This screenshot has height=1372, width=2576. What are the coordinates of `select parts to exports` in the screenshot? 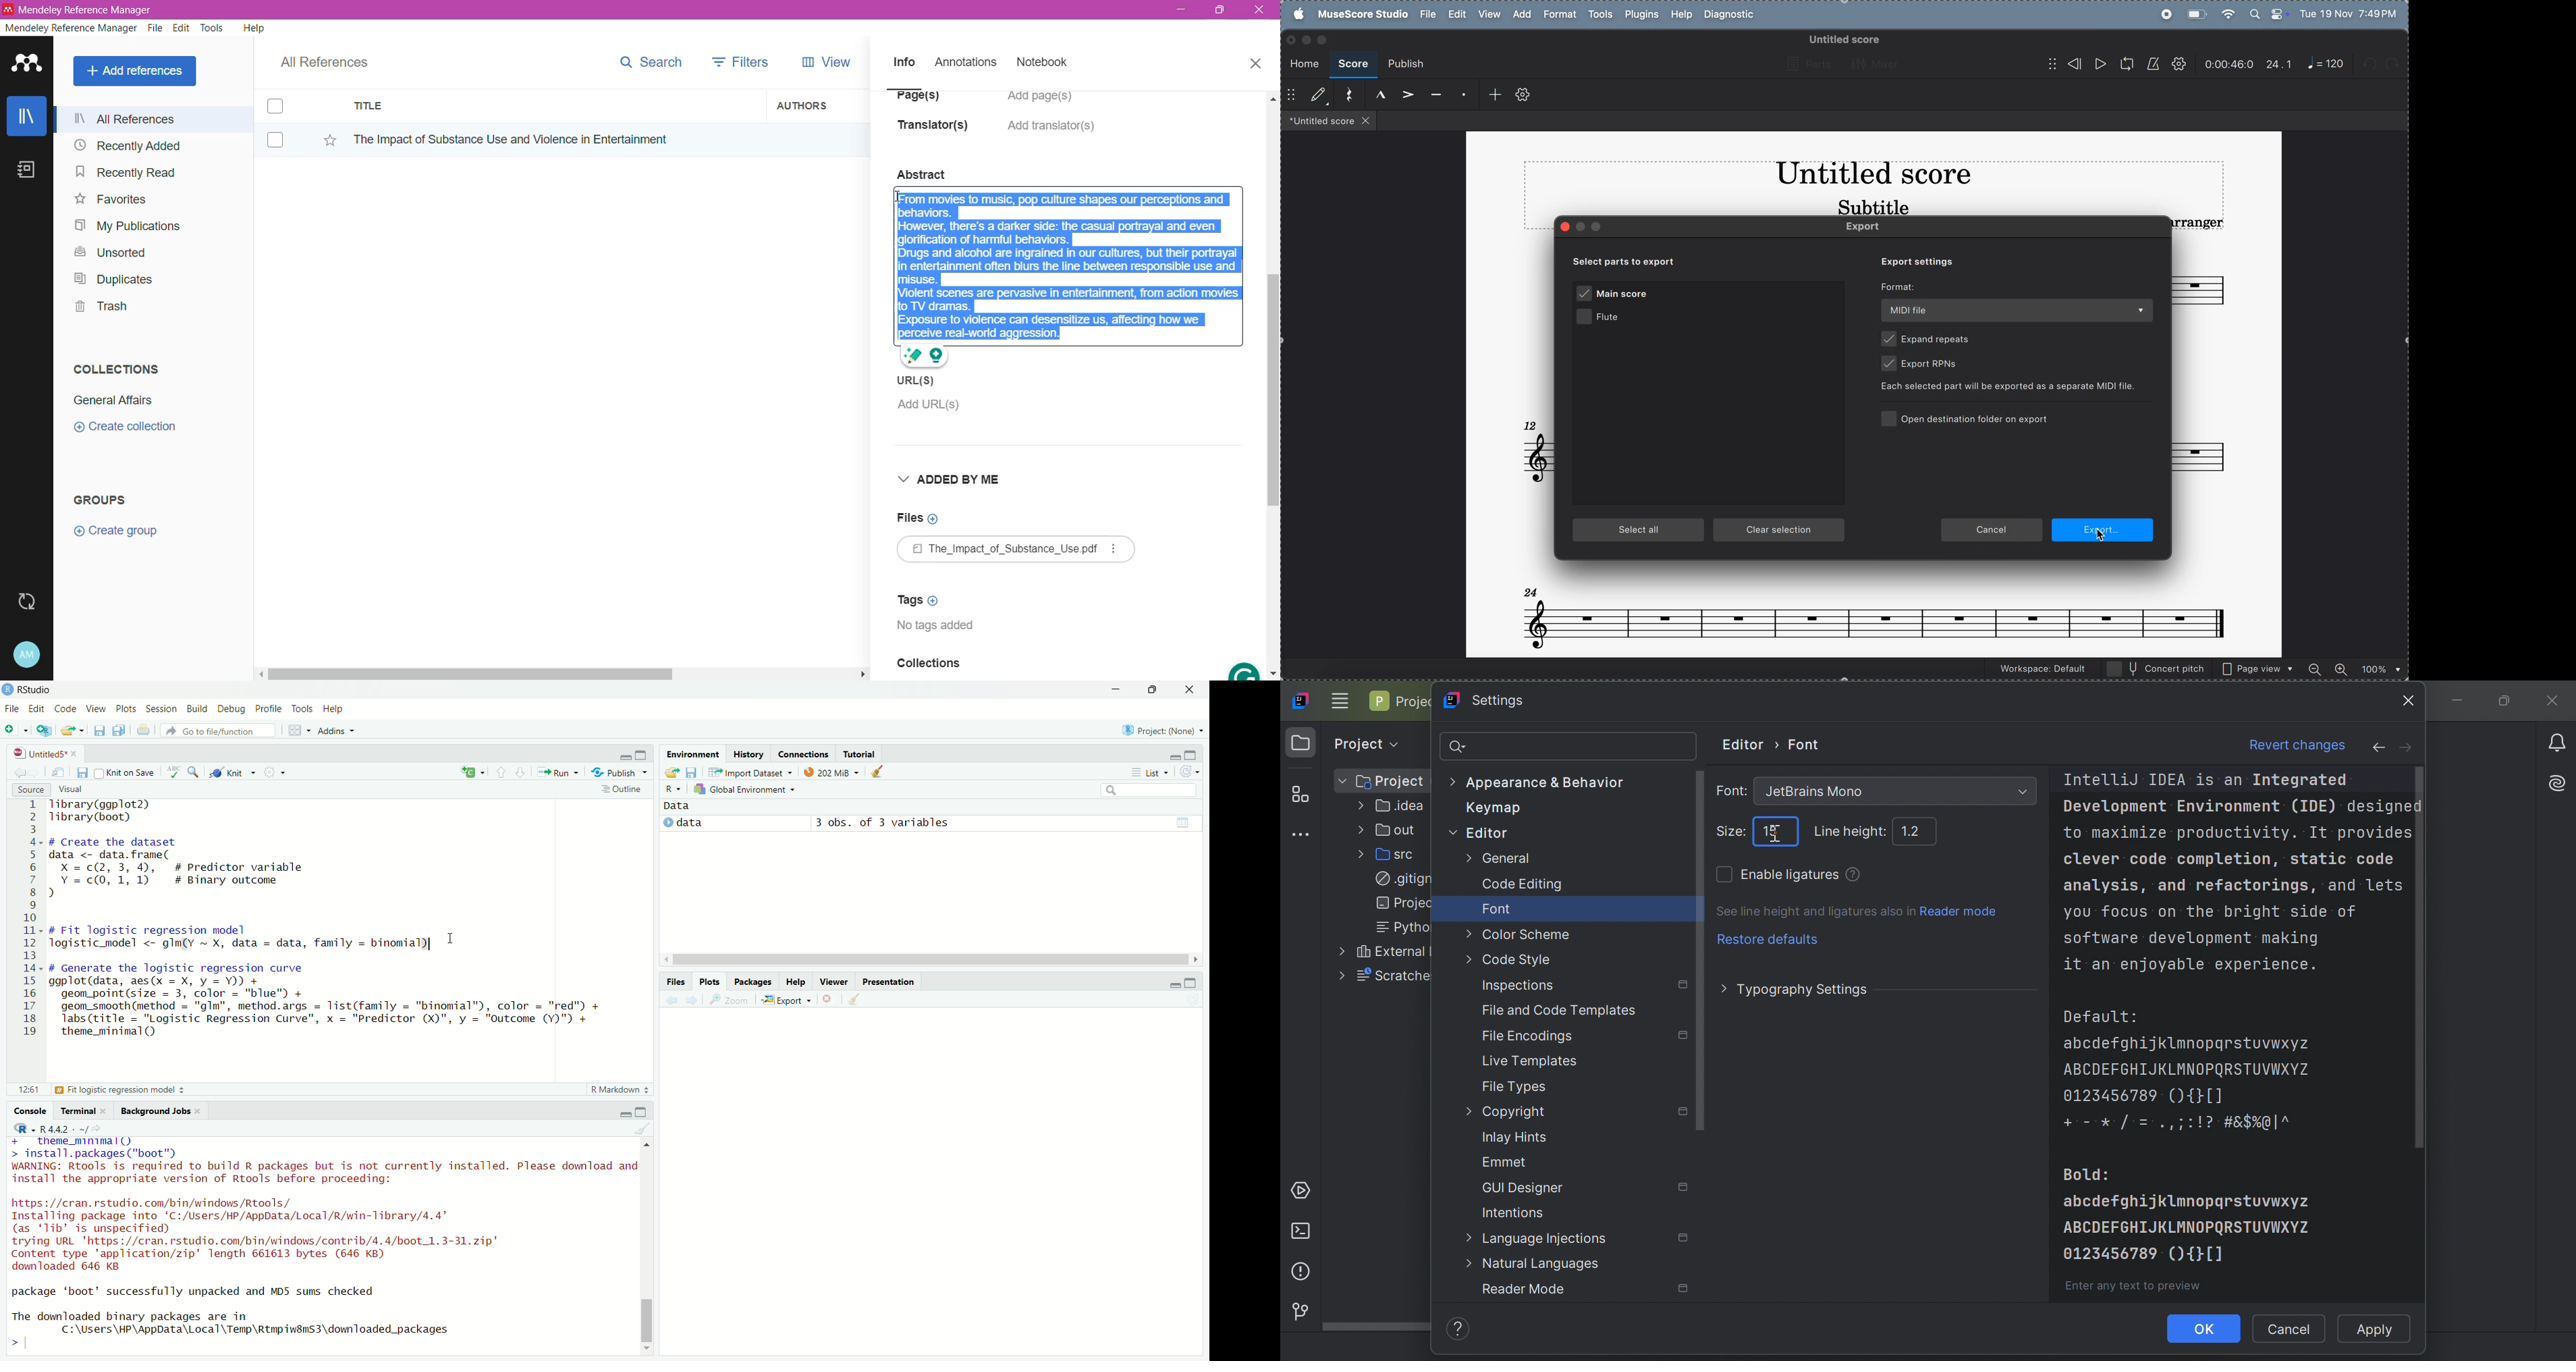 It's located at (1635, 260).